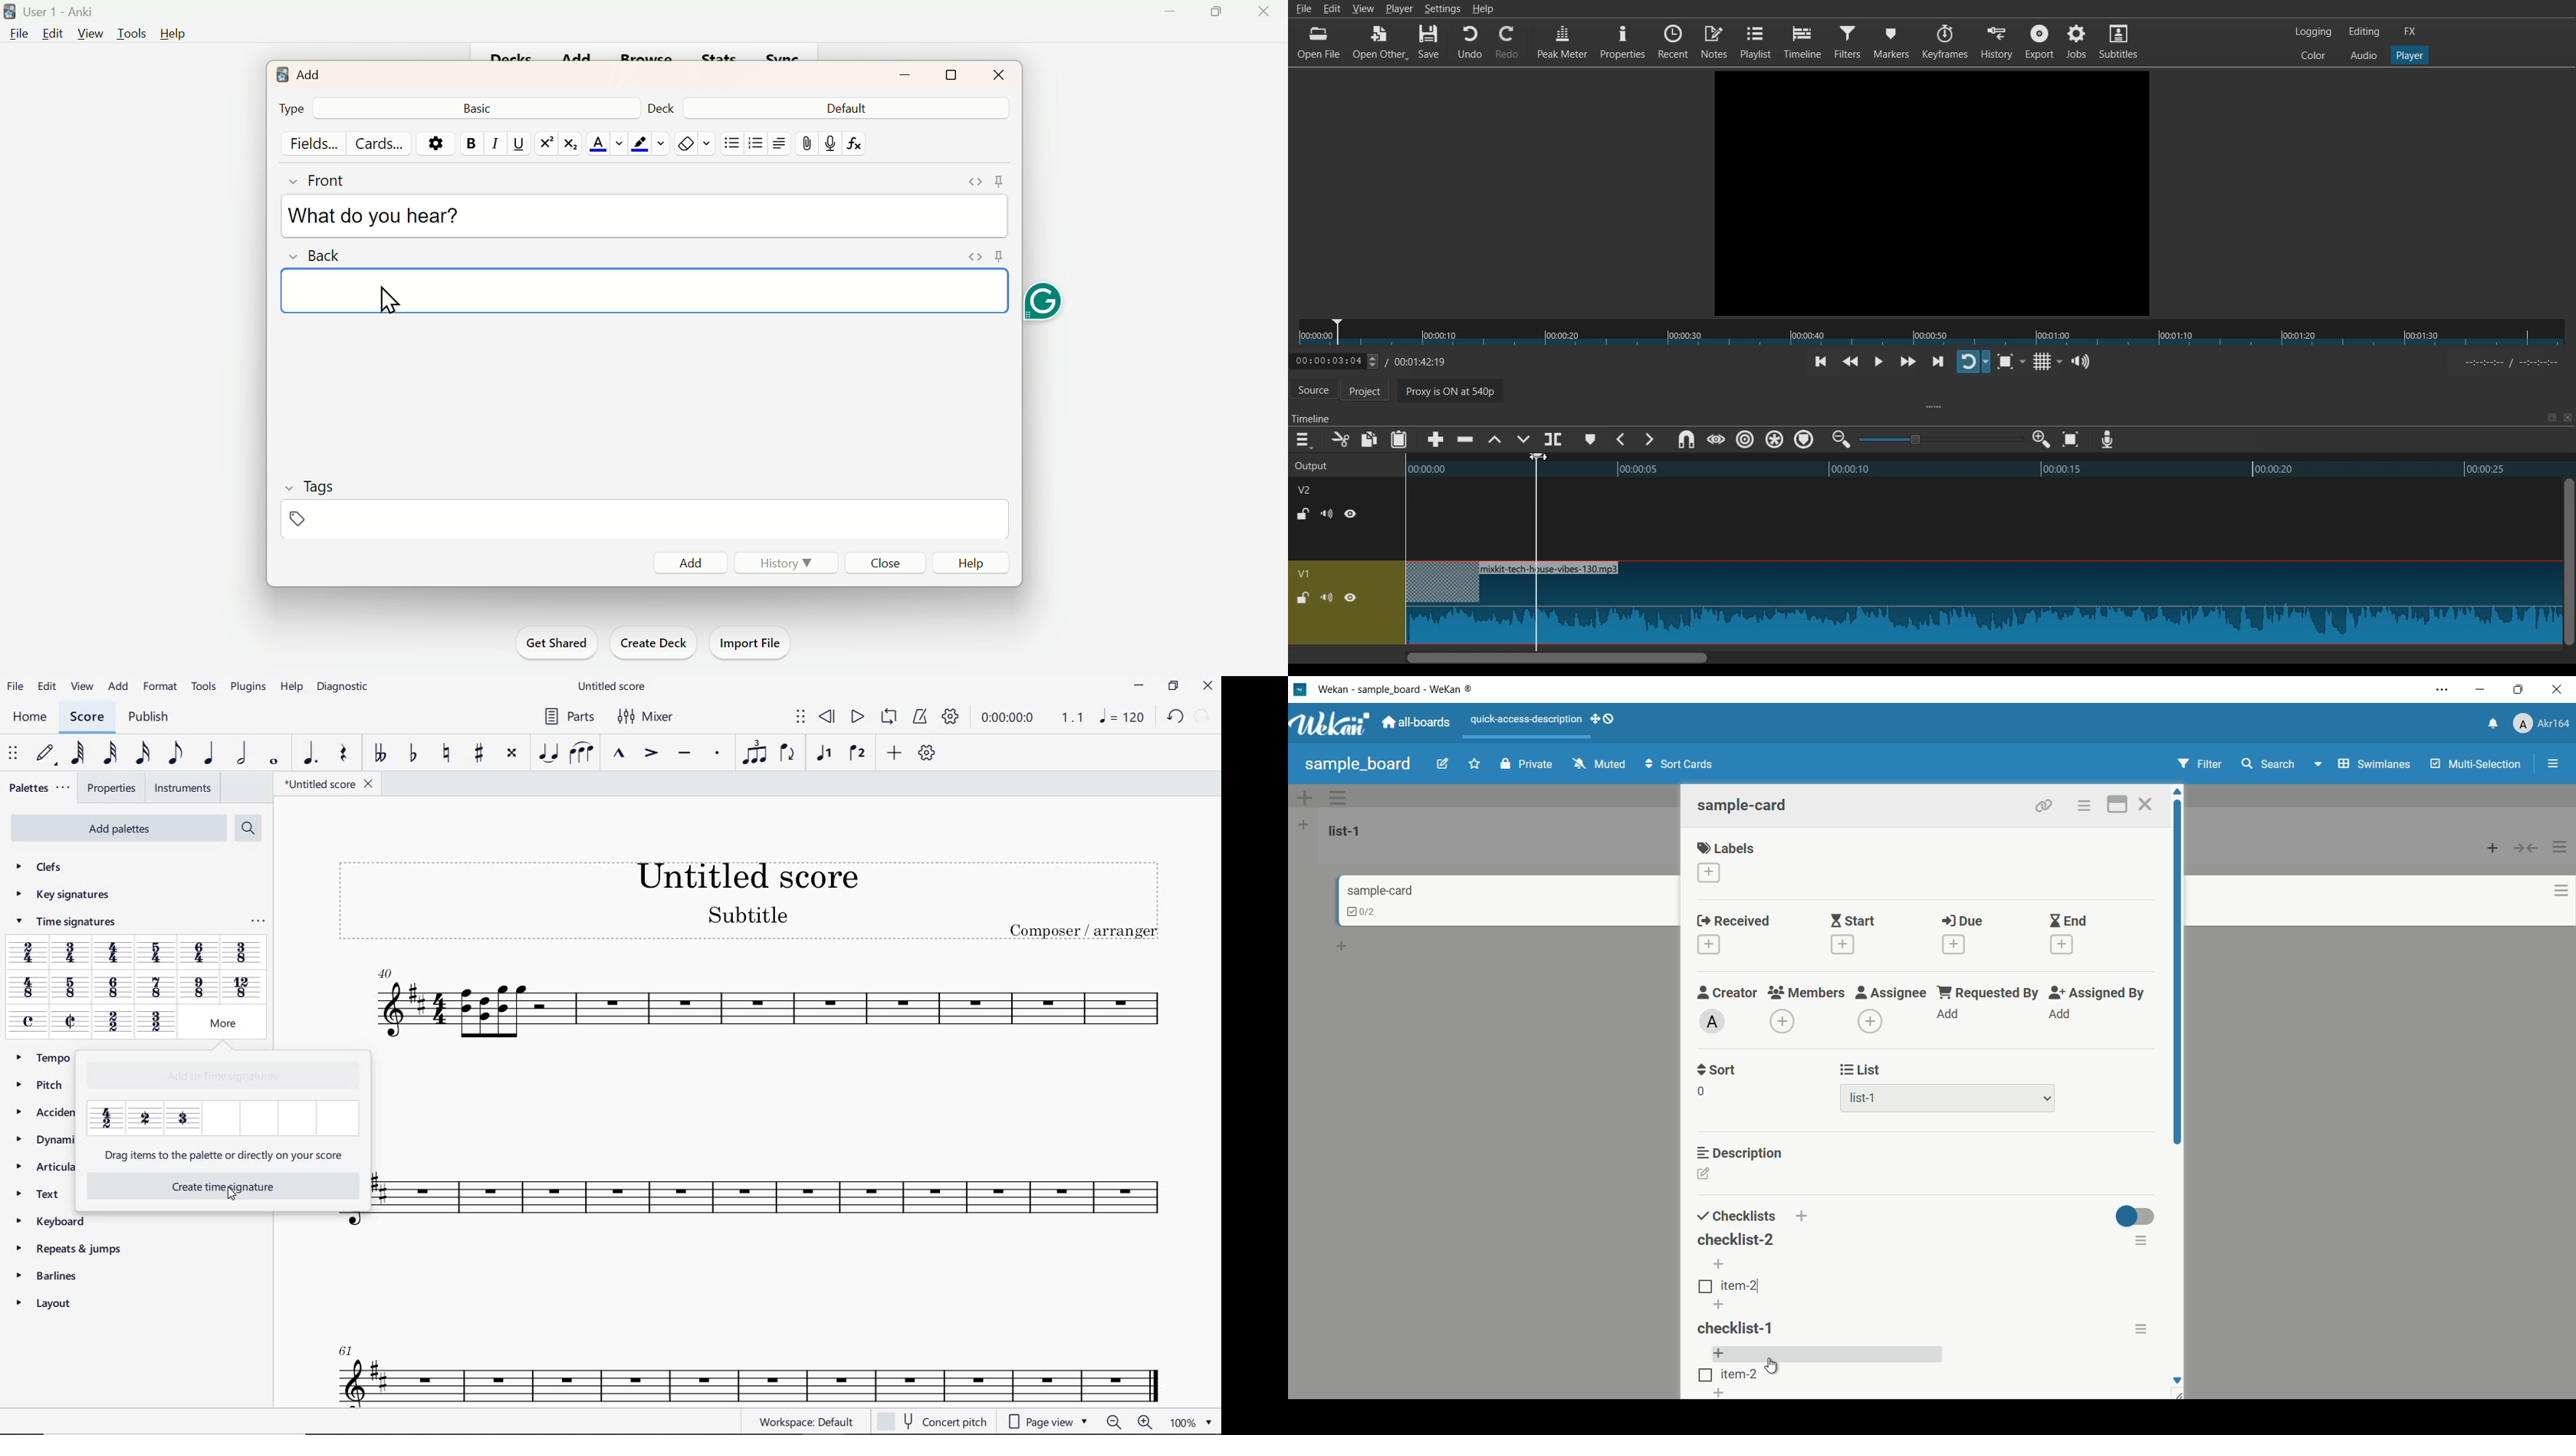  Describe the element at coordinates (433, 144) in the screenshot. I see `Options` at that location.